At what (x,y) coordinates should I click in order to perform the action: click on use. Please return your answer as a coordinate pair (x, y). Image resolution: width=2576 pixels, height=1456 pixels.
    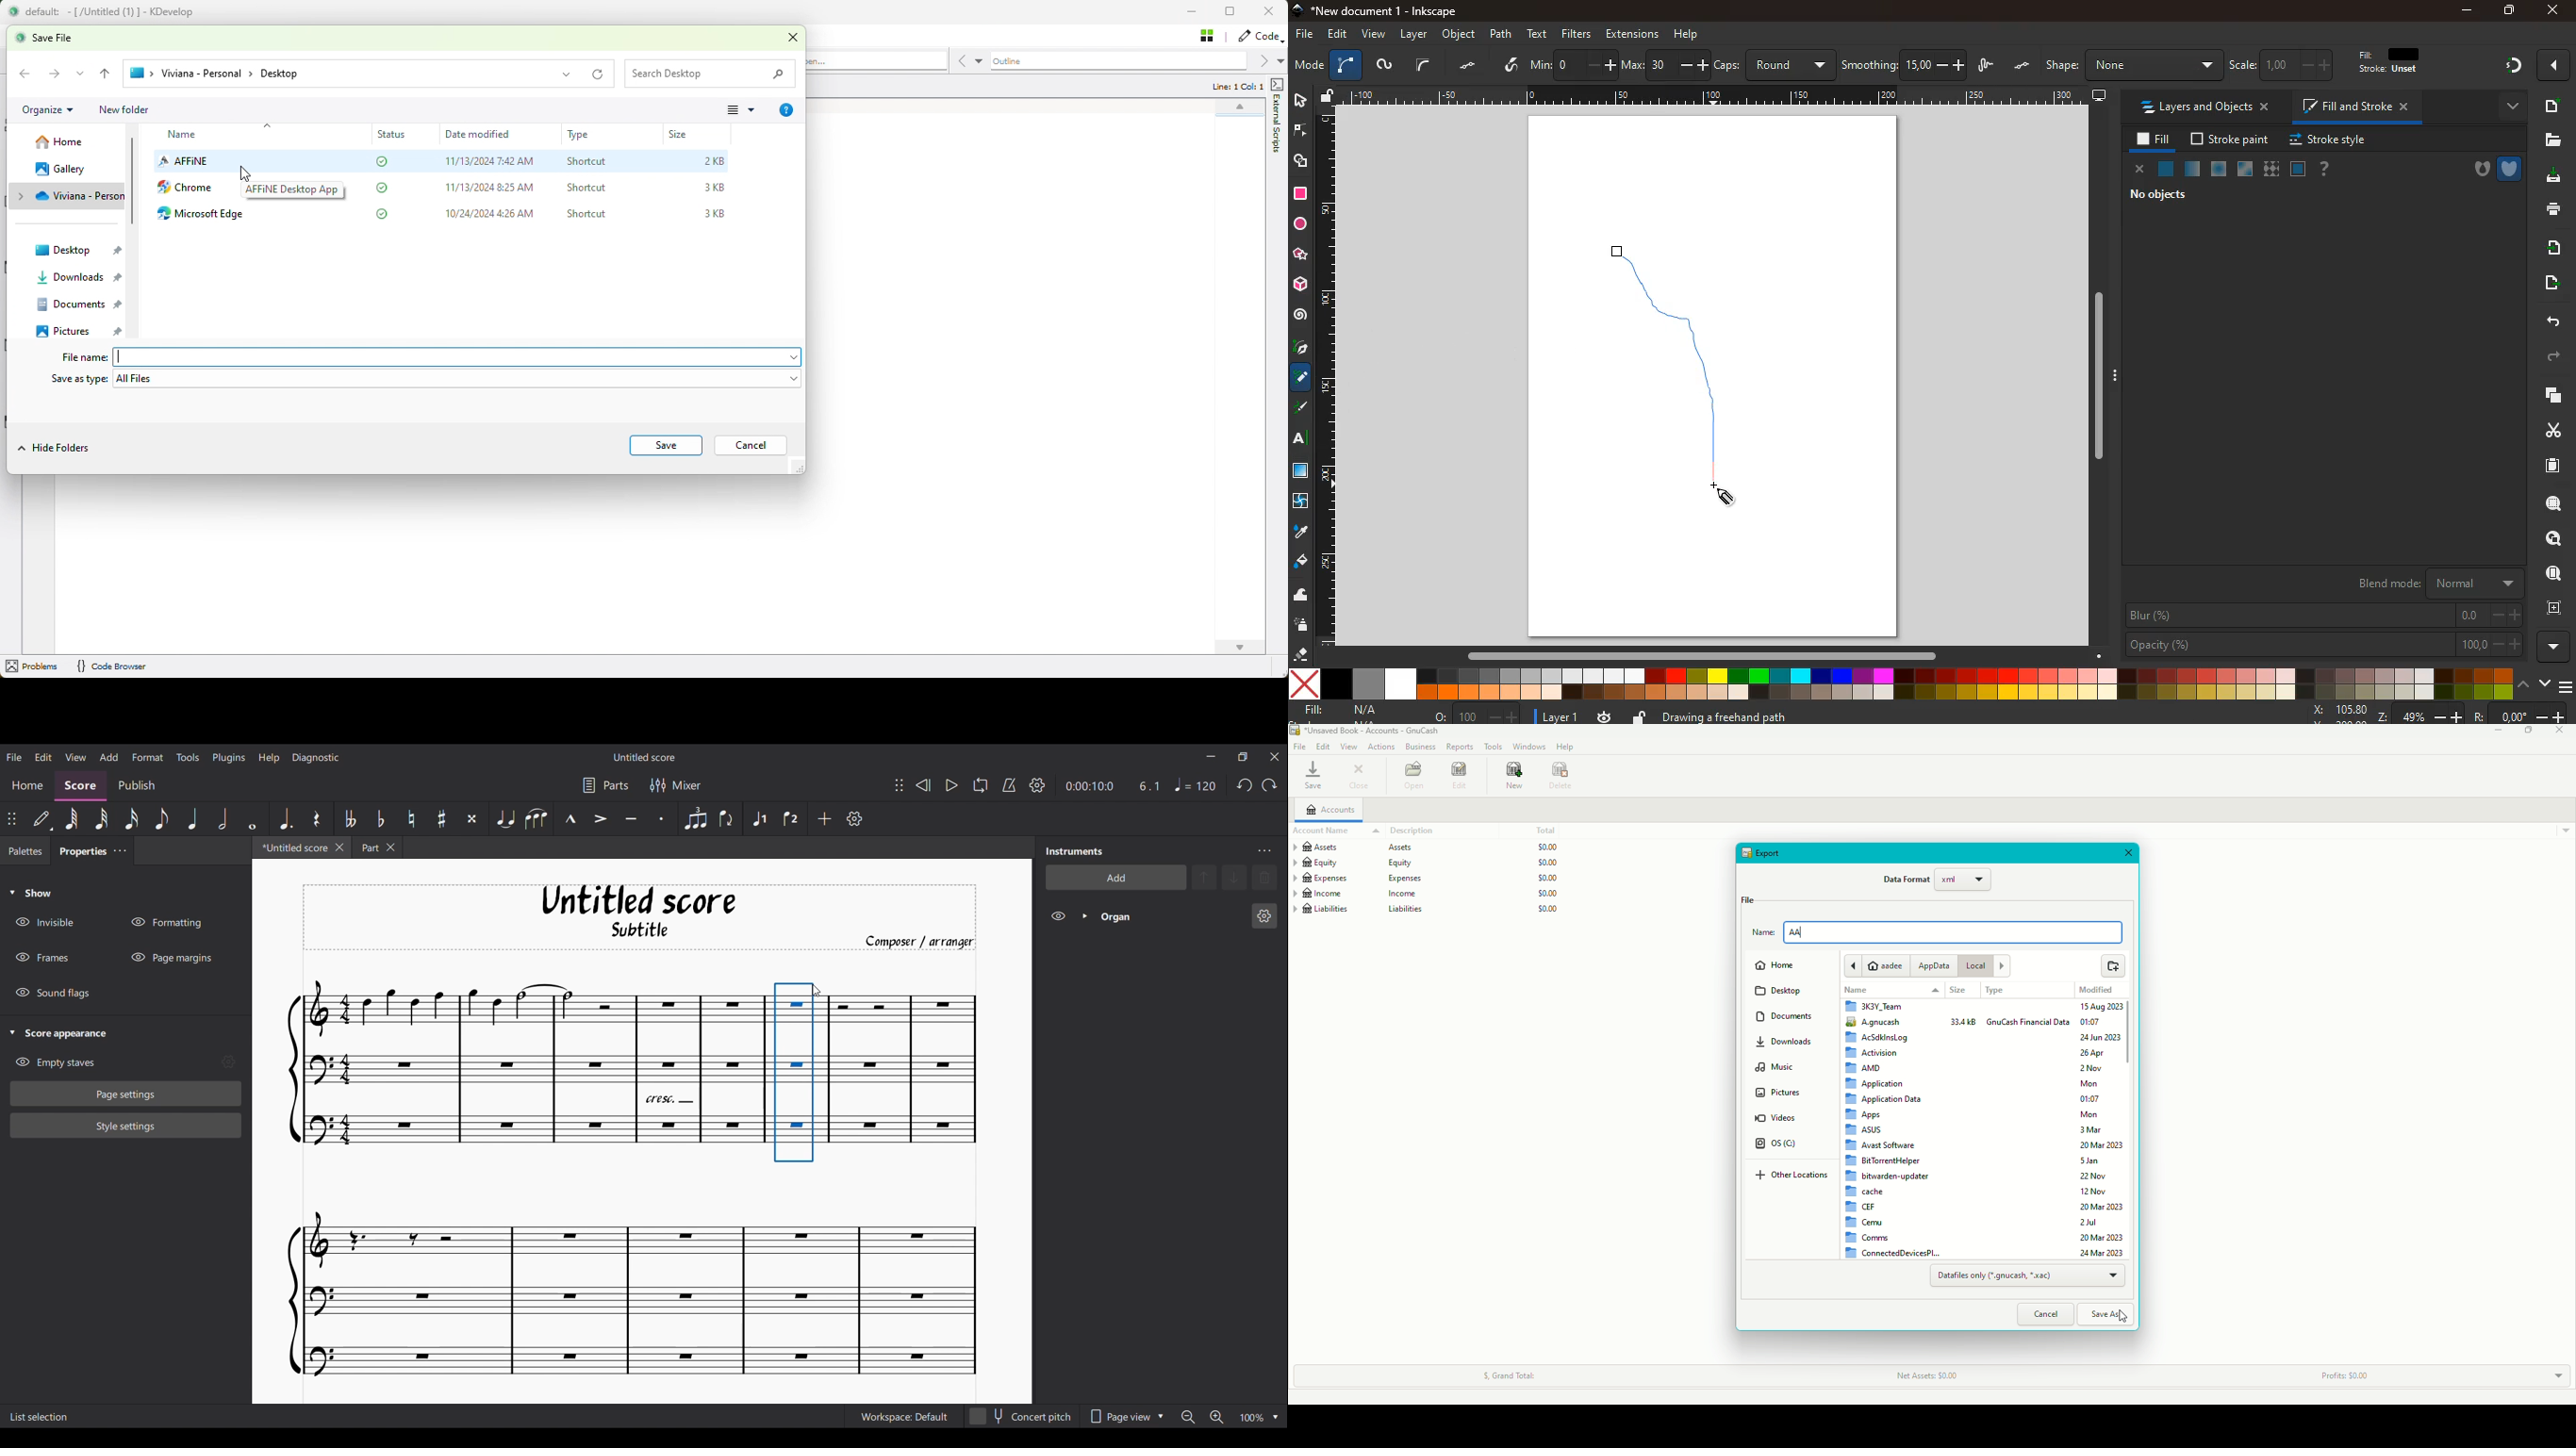
    Looking at the image, I should click on (2554, 574).